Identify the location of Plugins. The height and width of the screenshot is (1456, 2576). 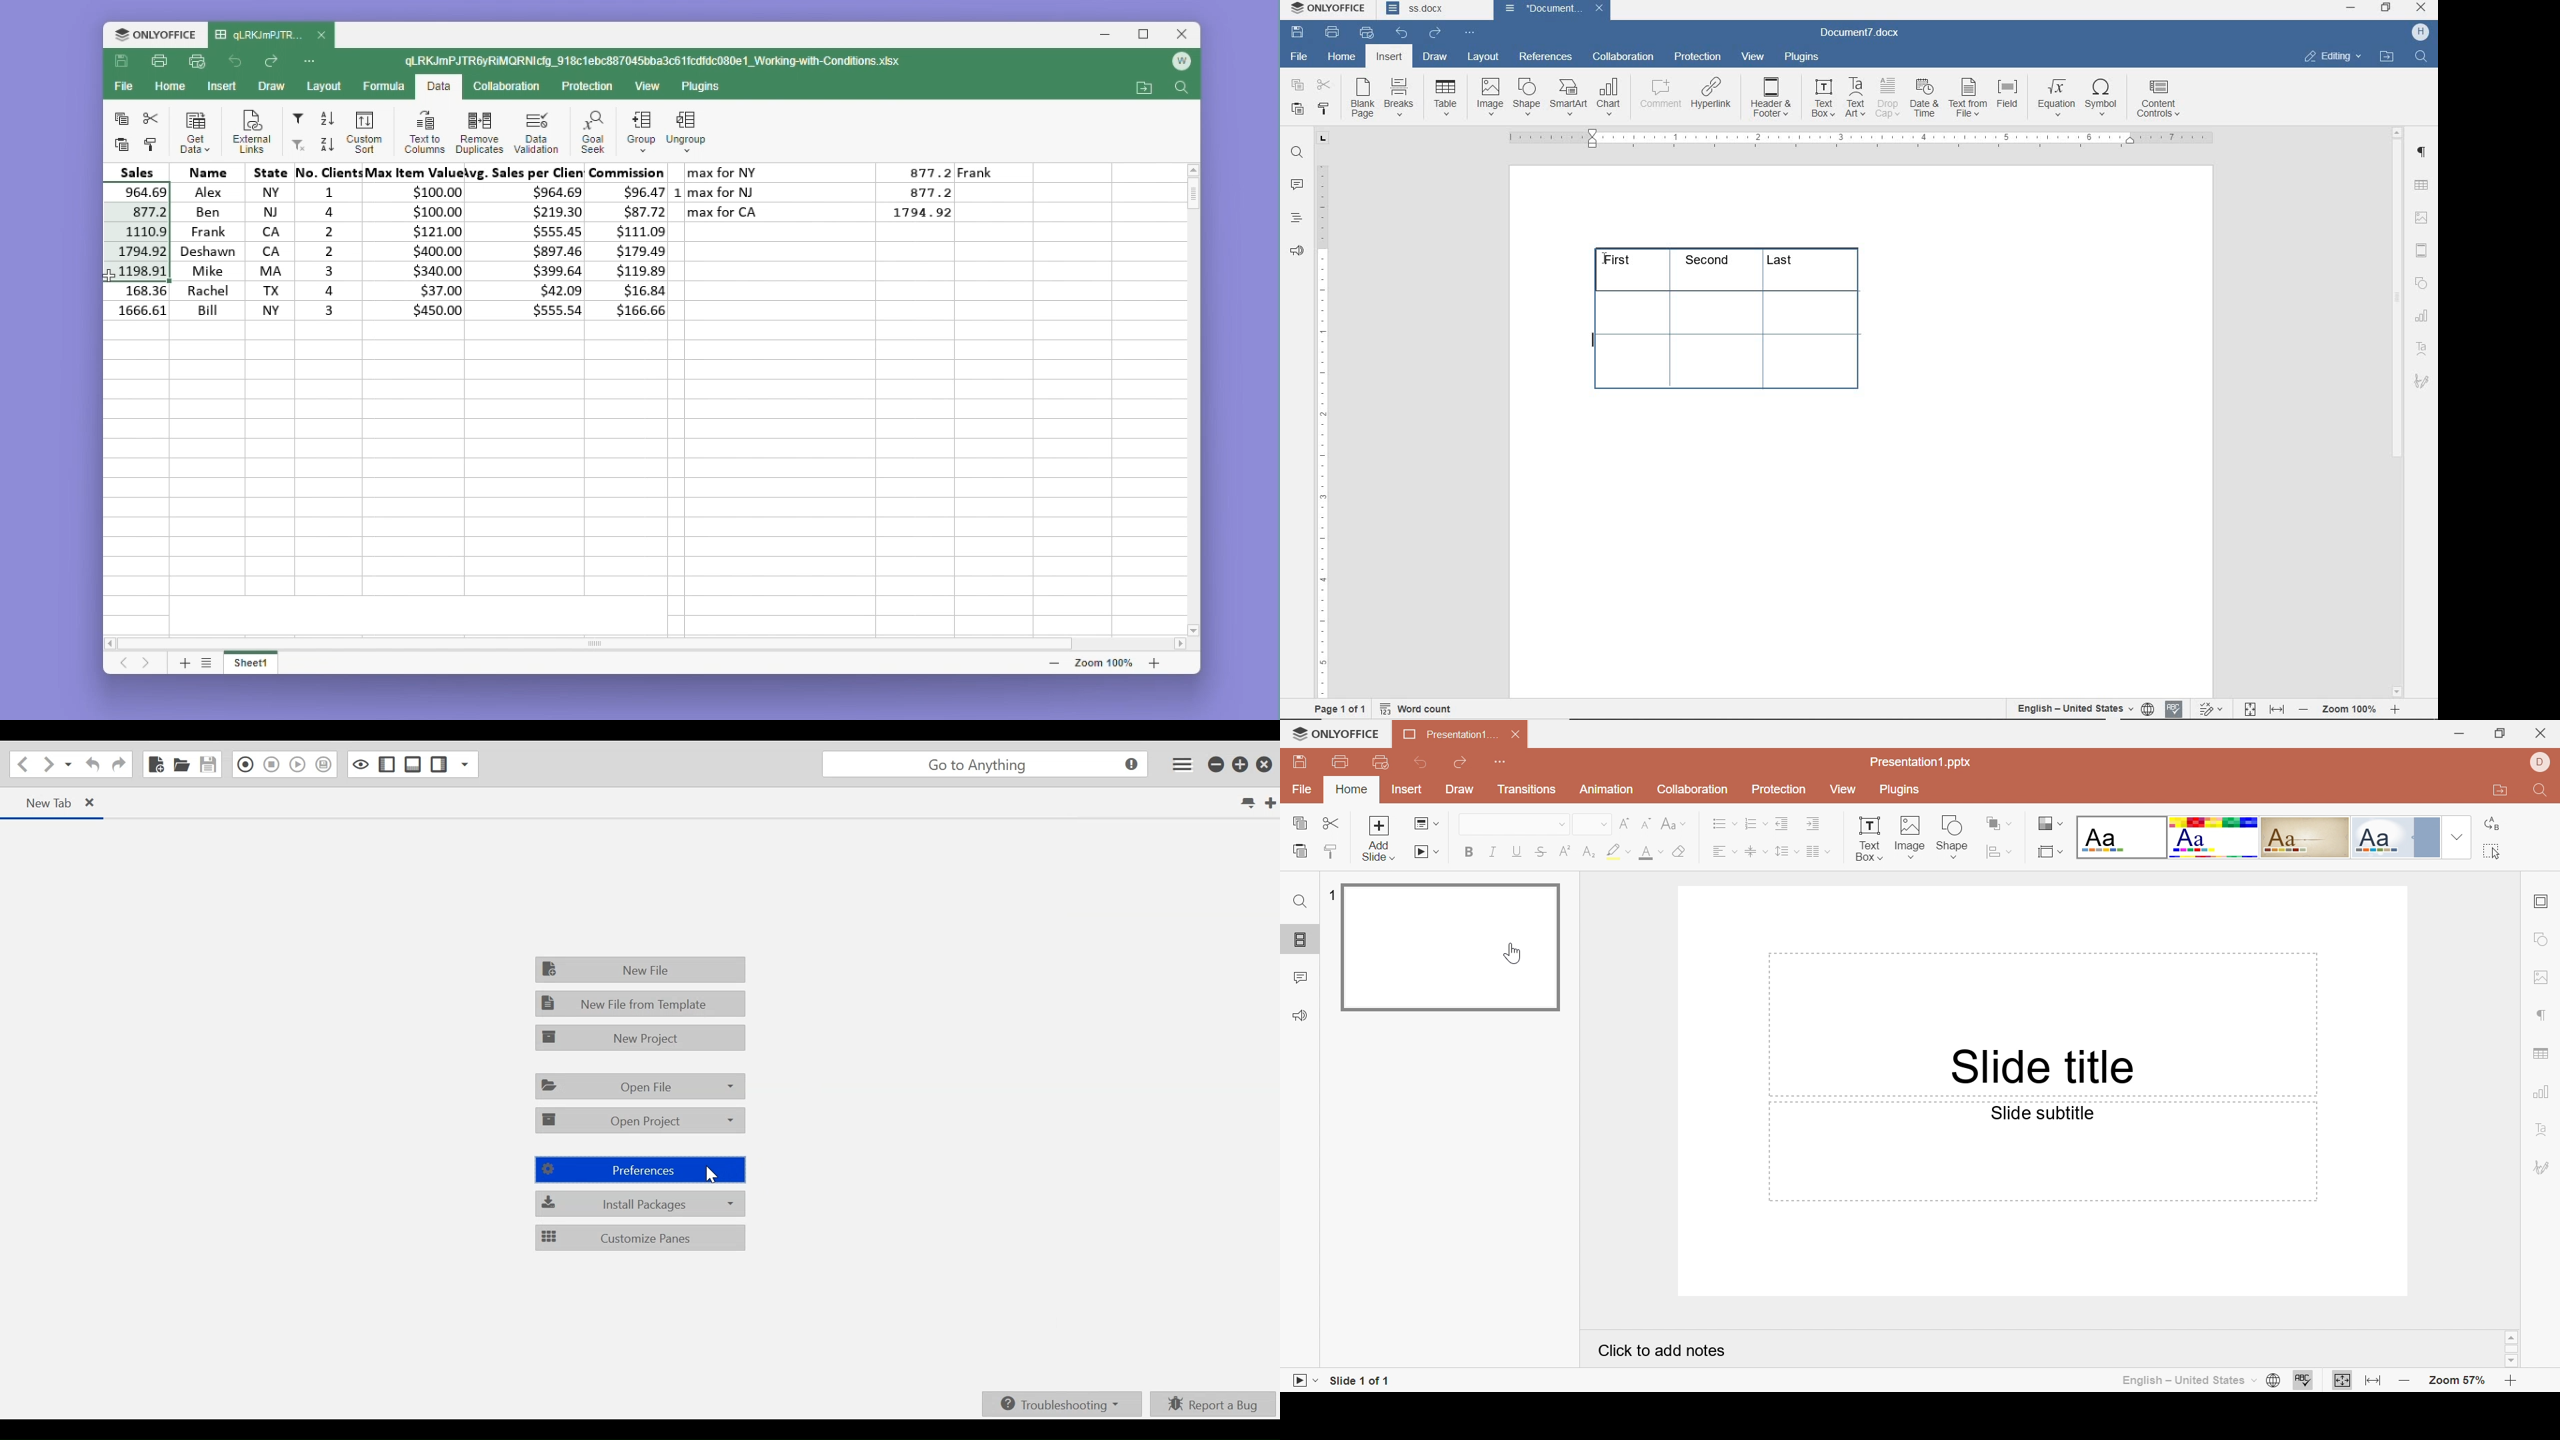
(1902, 788).